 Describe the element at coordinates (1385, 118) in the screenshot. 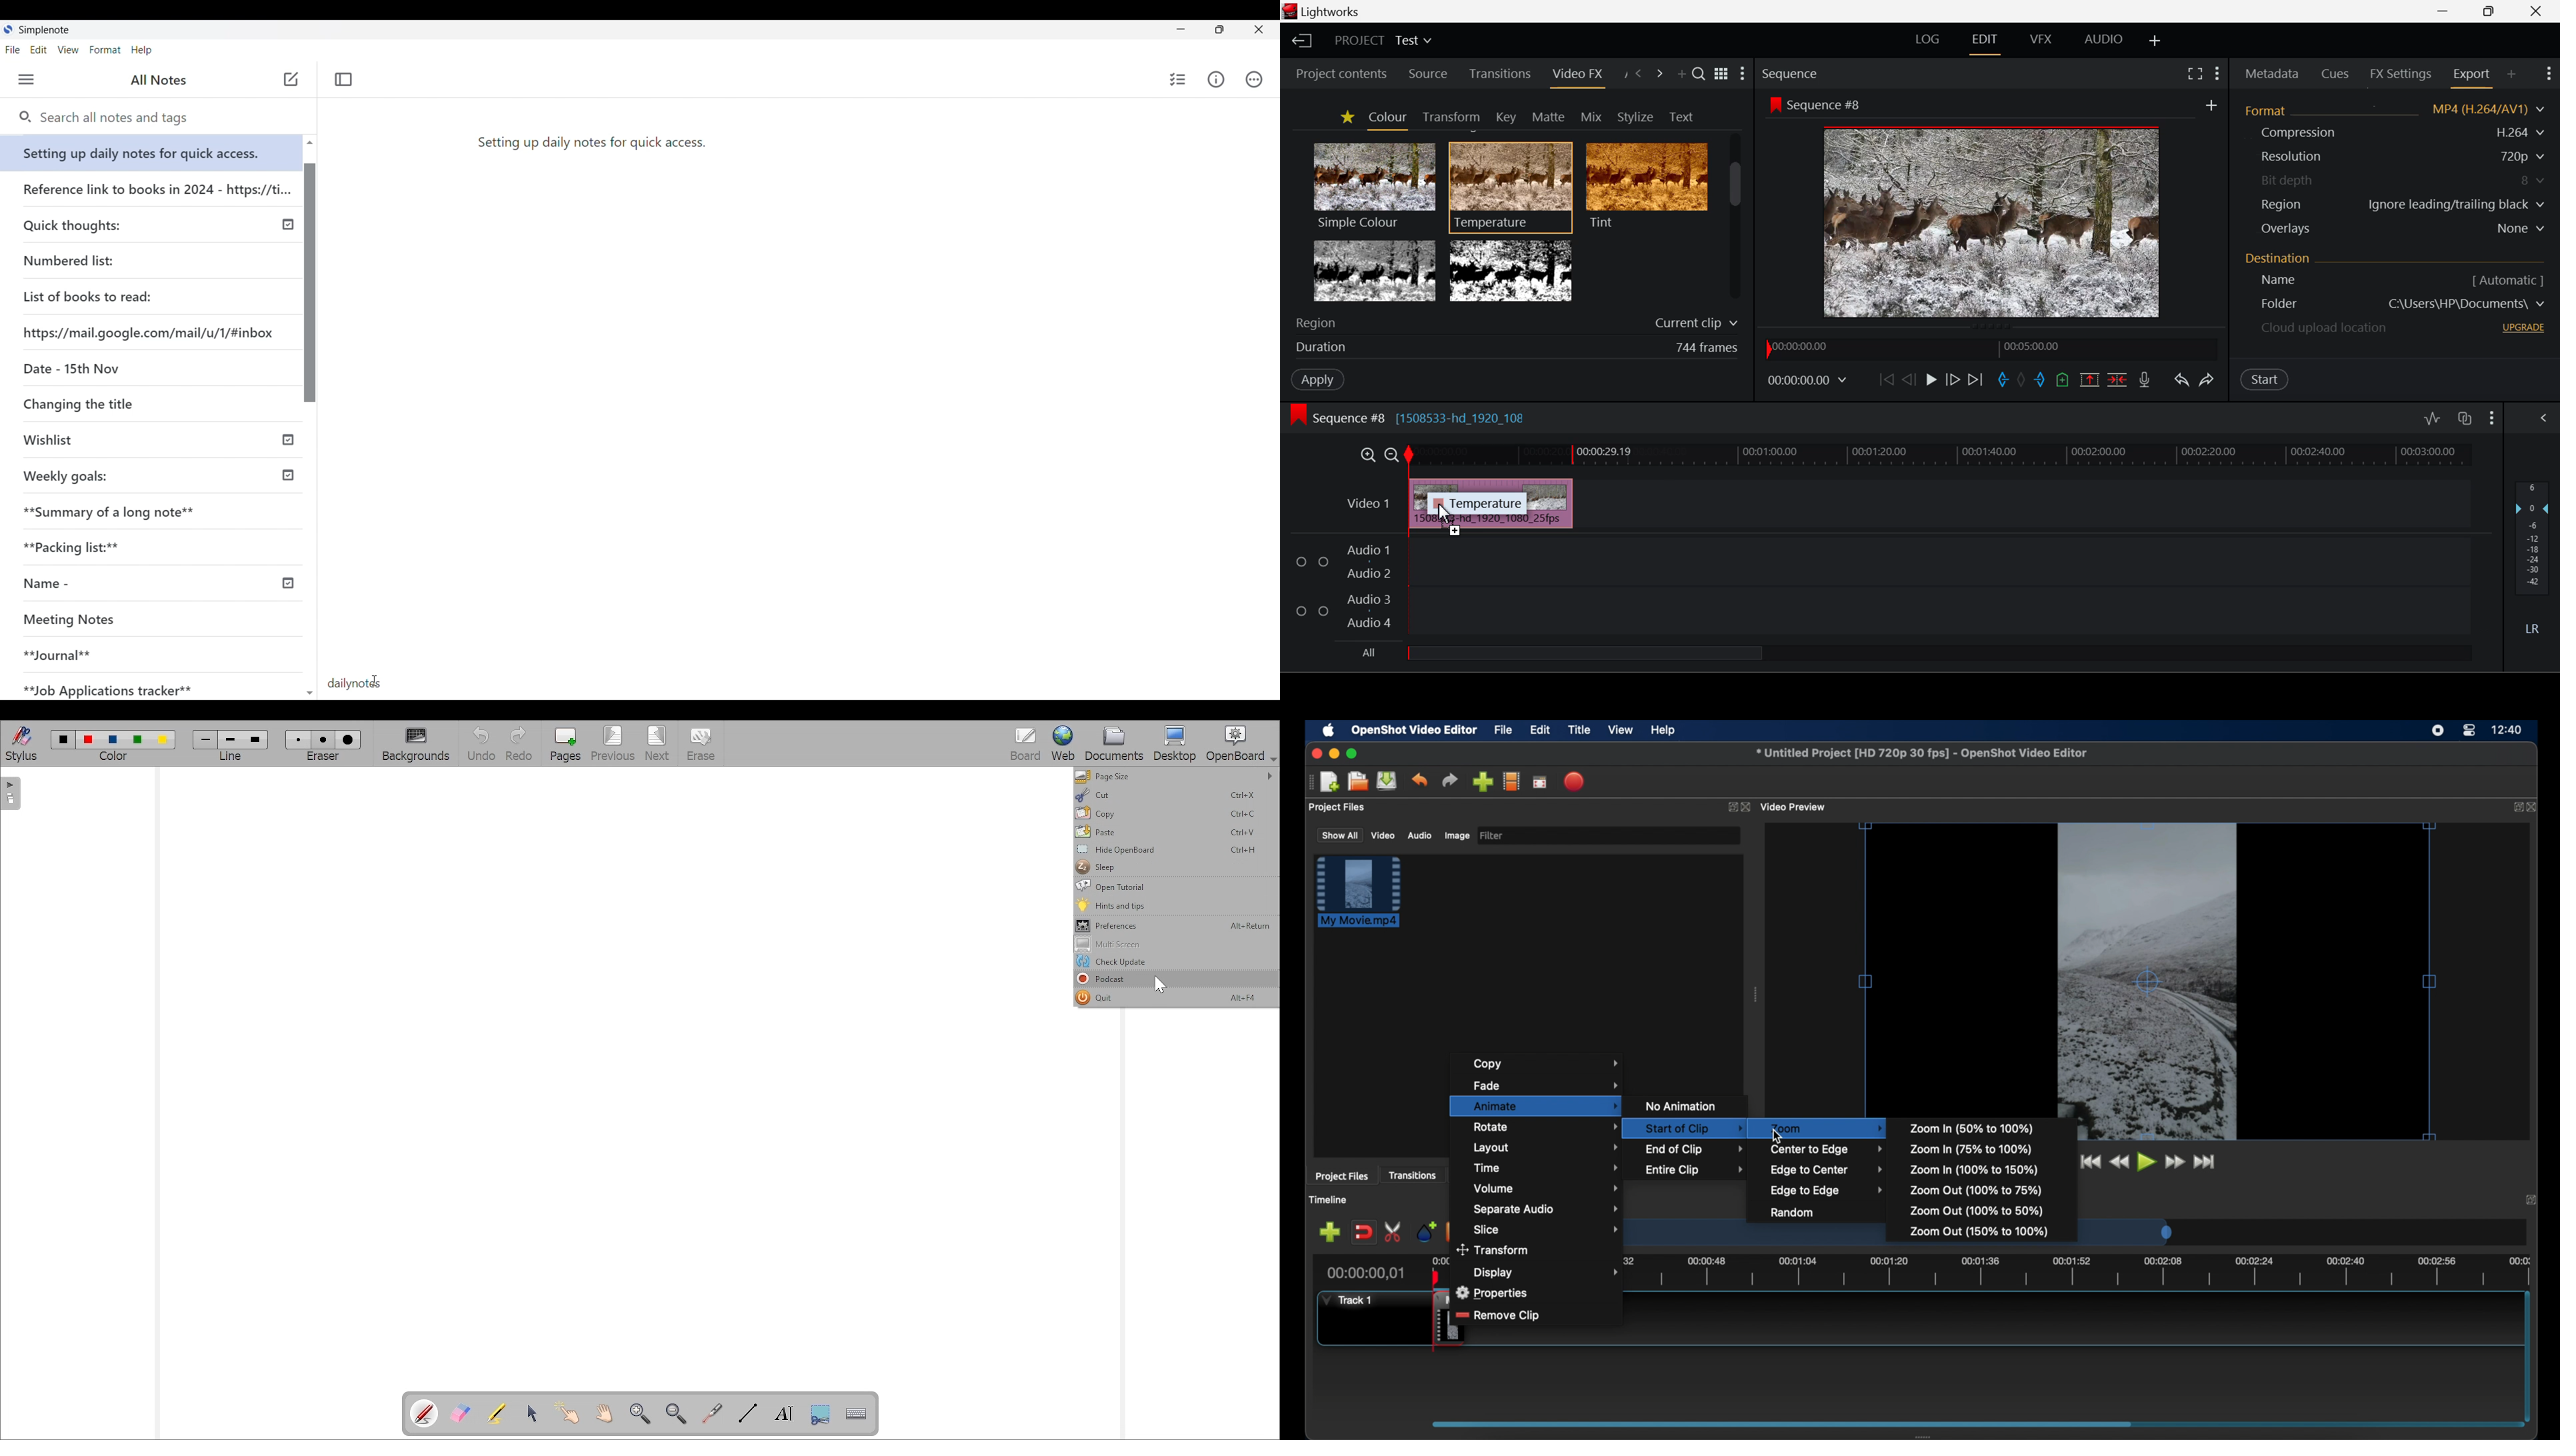

I see `Colour` at that location.